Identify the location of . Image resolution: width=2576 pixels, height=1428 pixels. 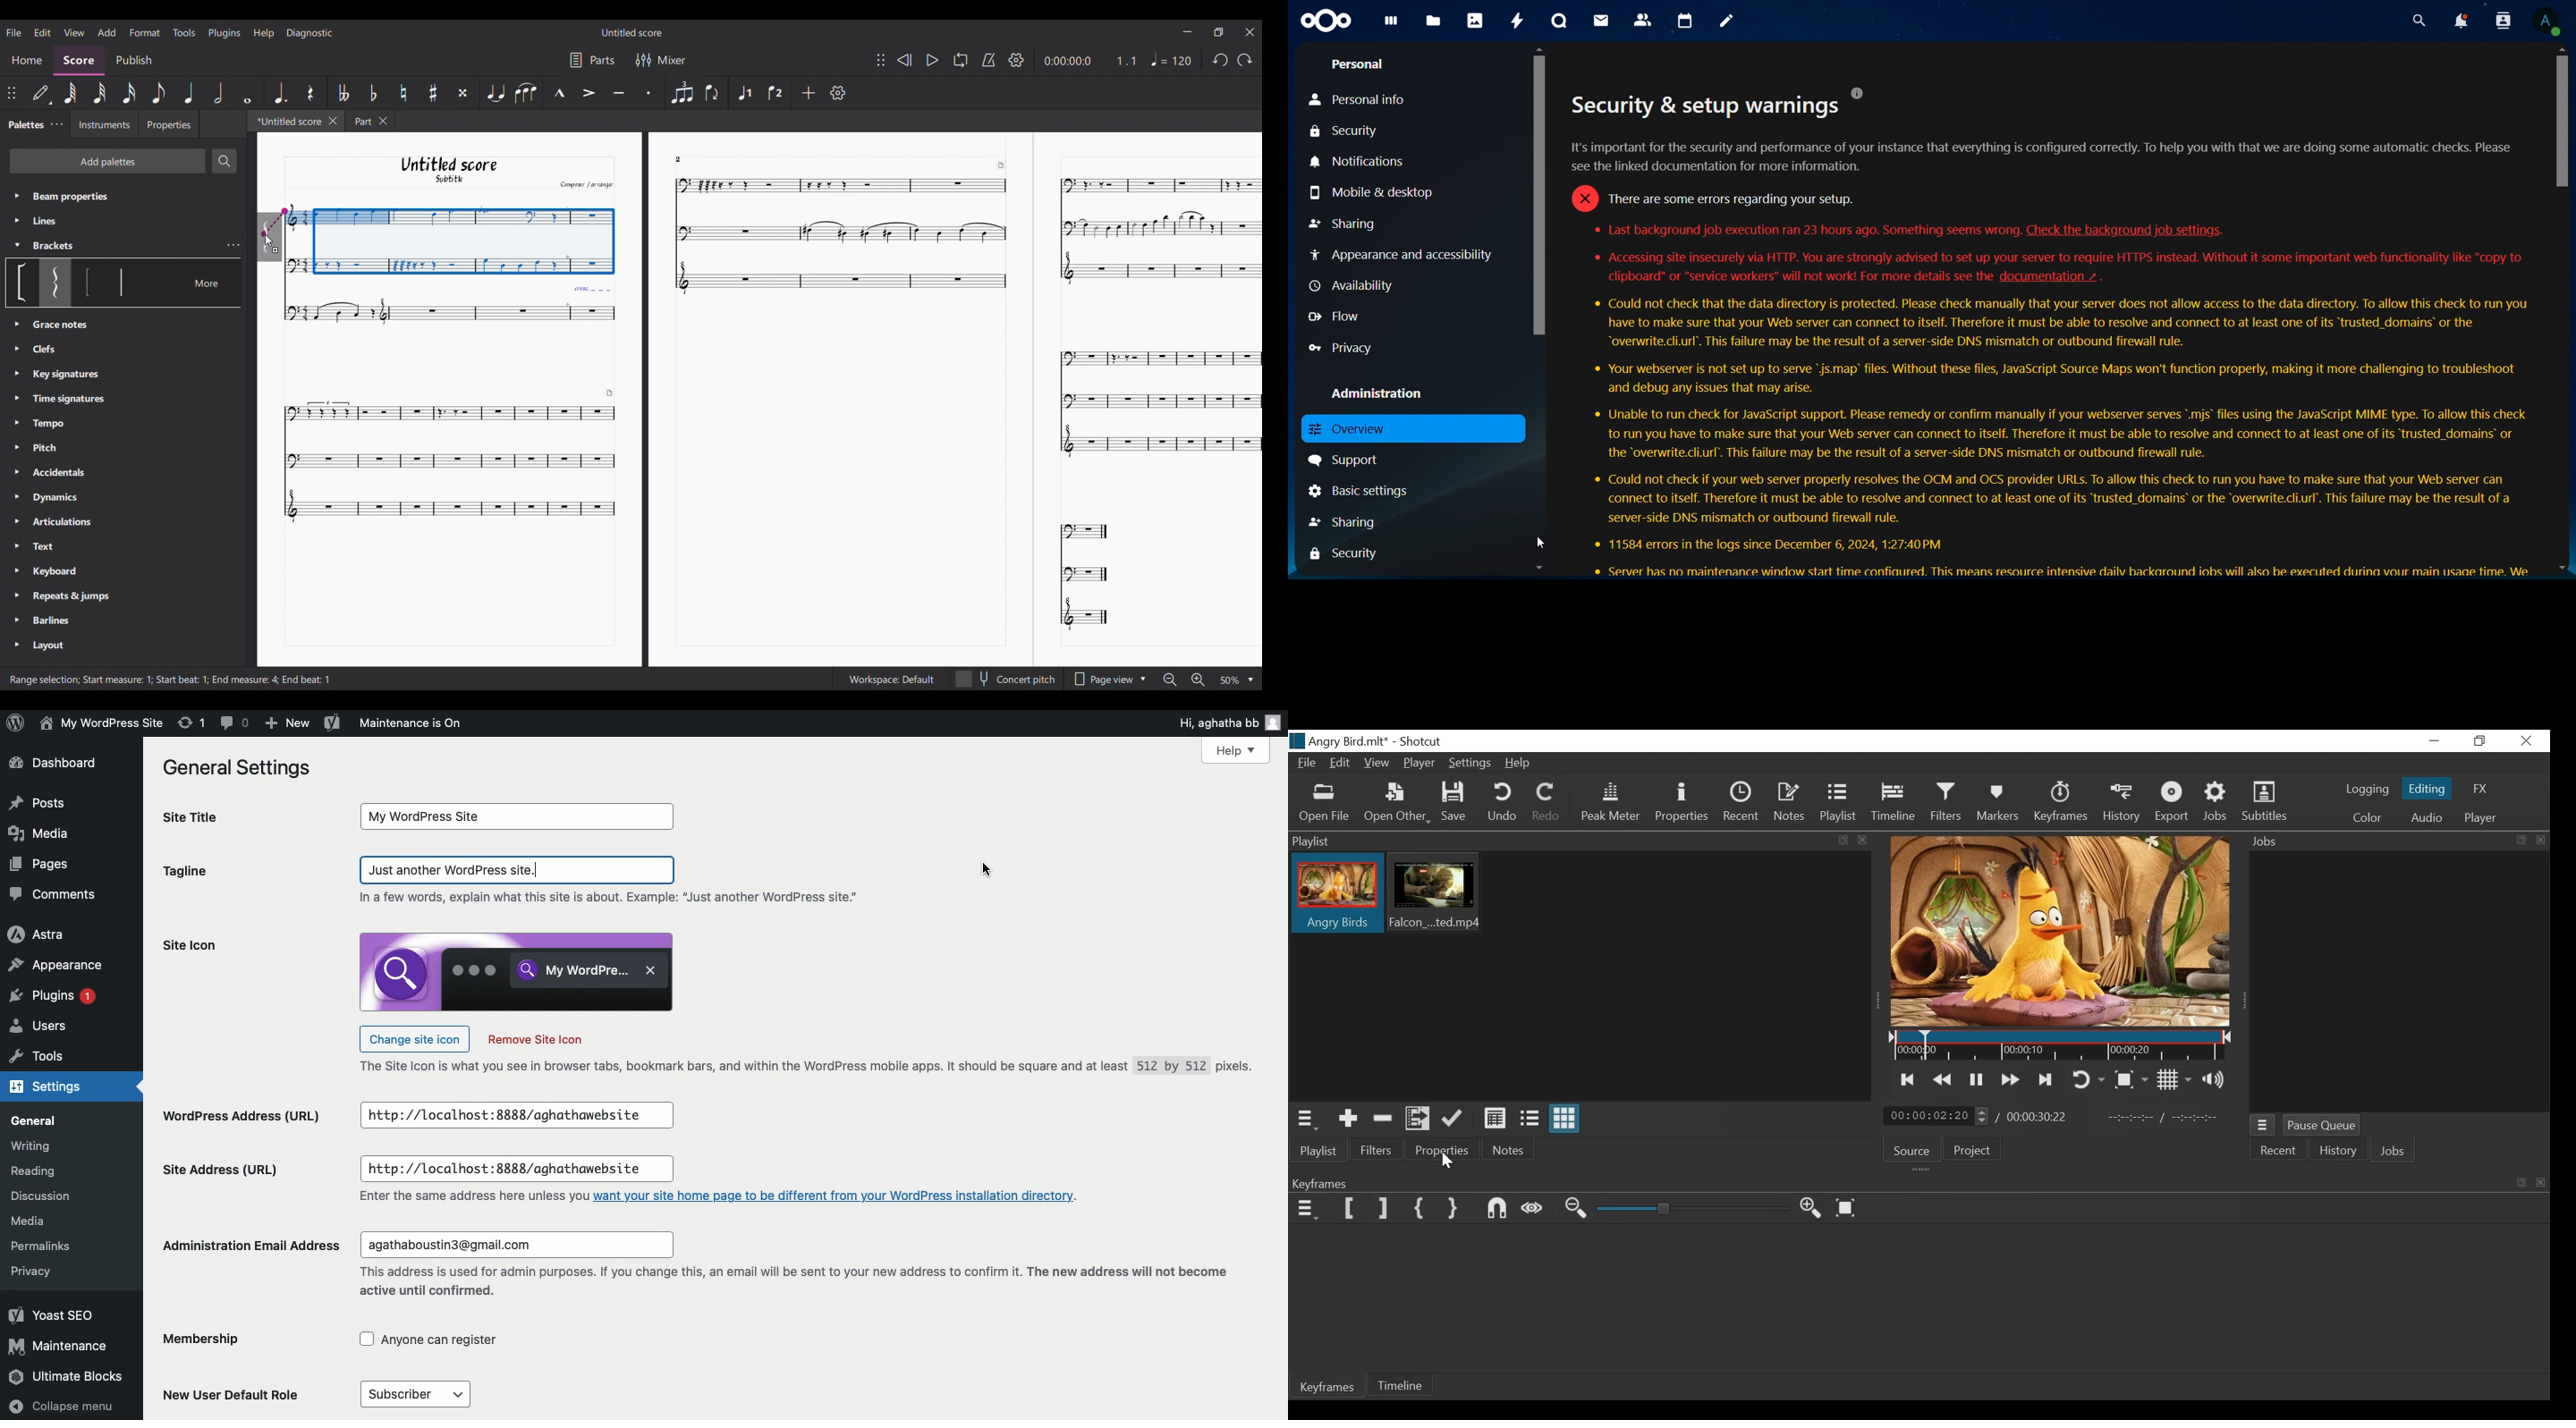
(16, 548).